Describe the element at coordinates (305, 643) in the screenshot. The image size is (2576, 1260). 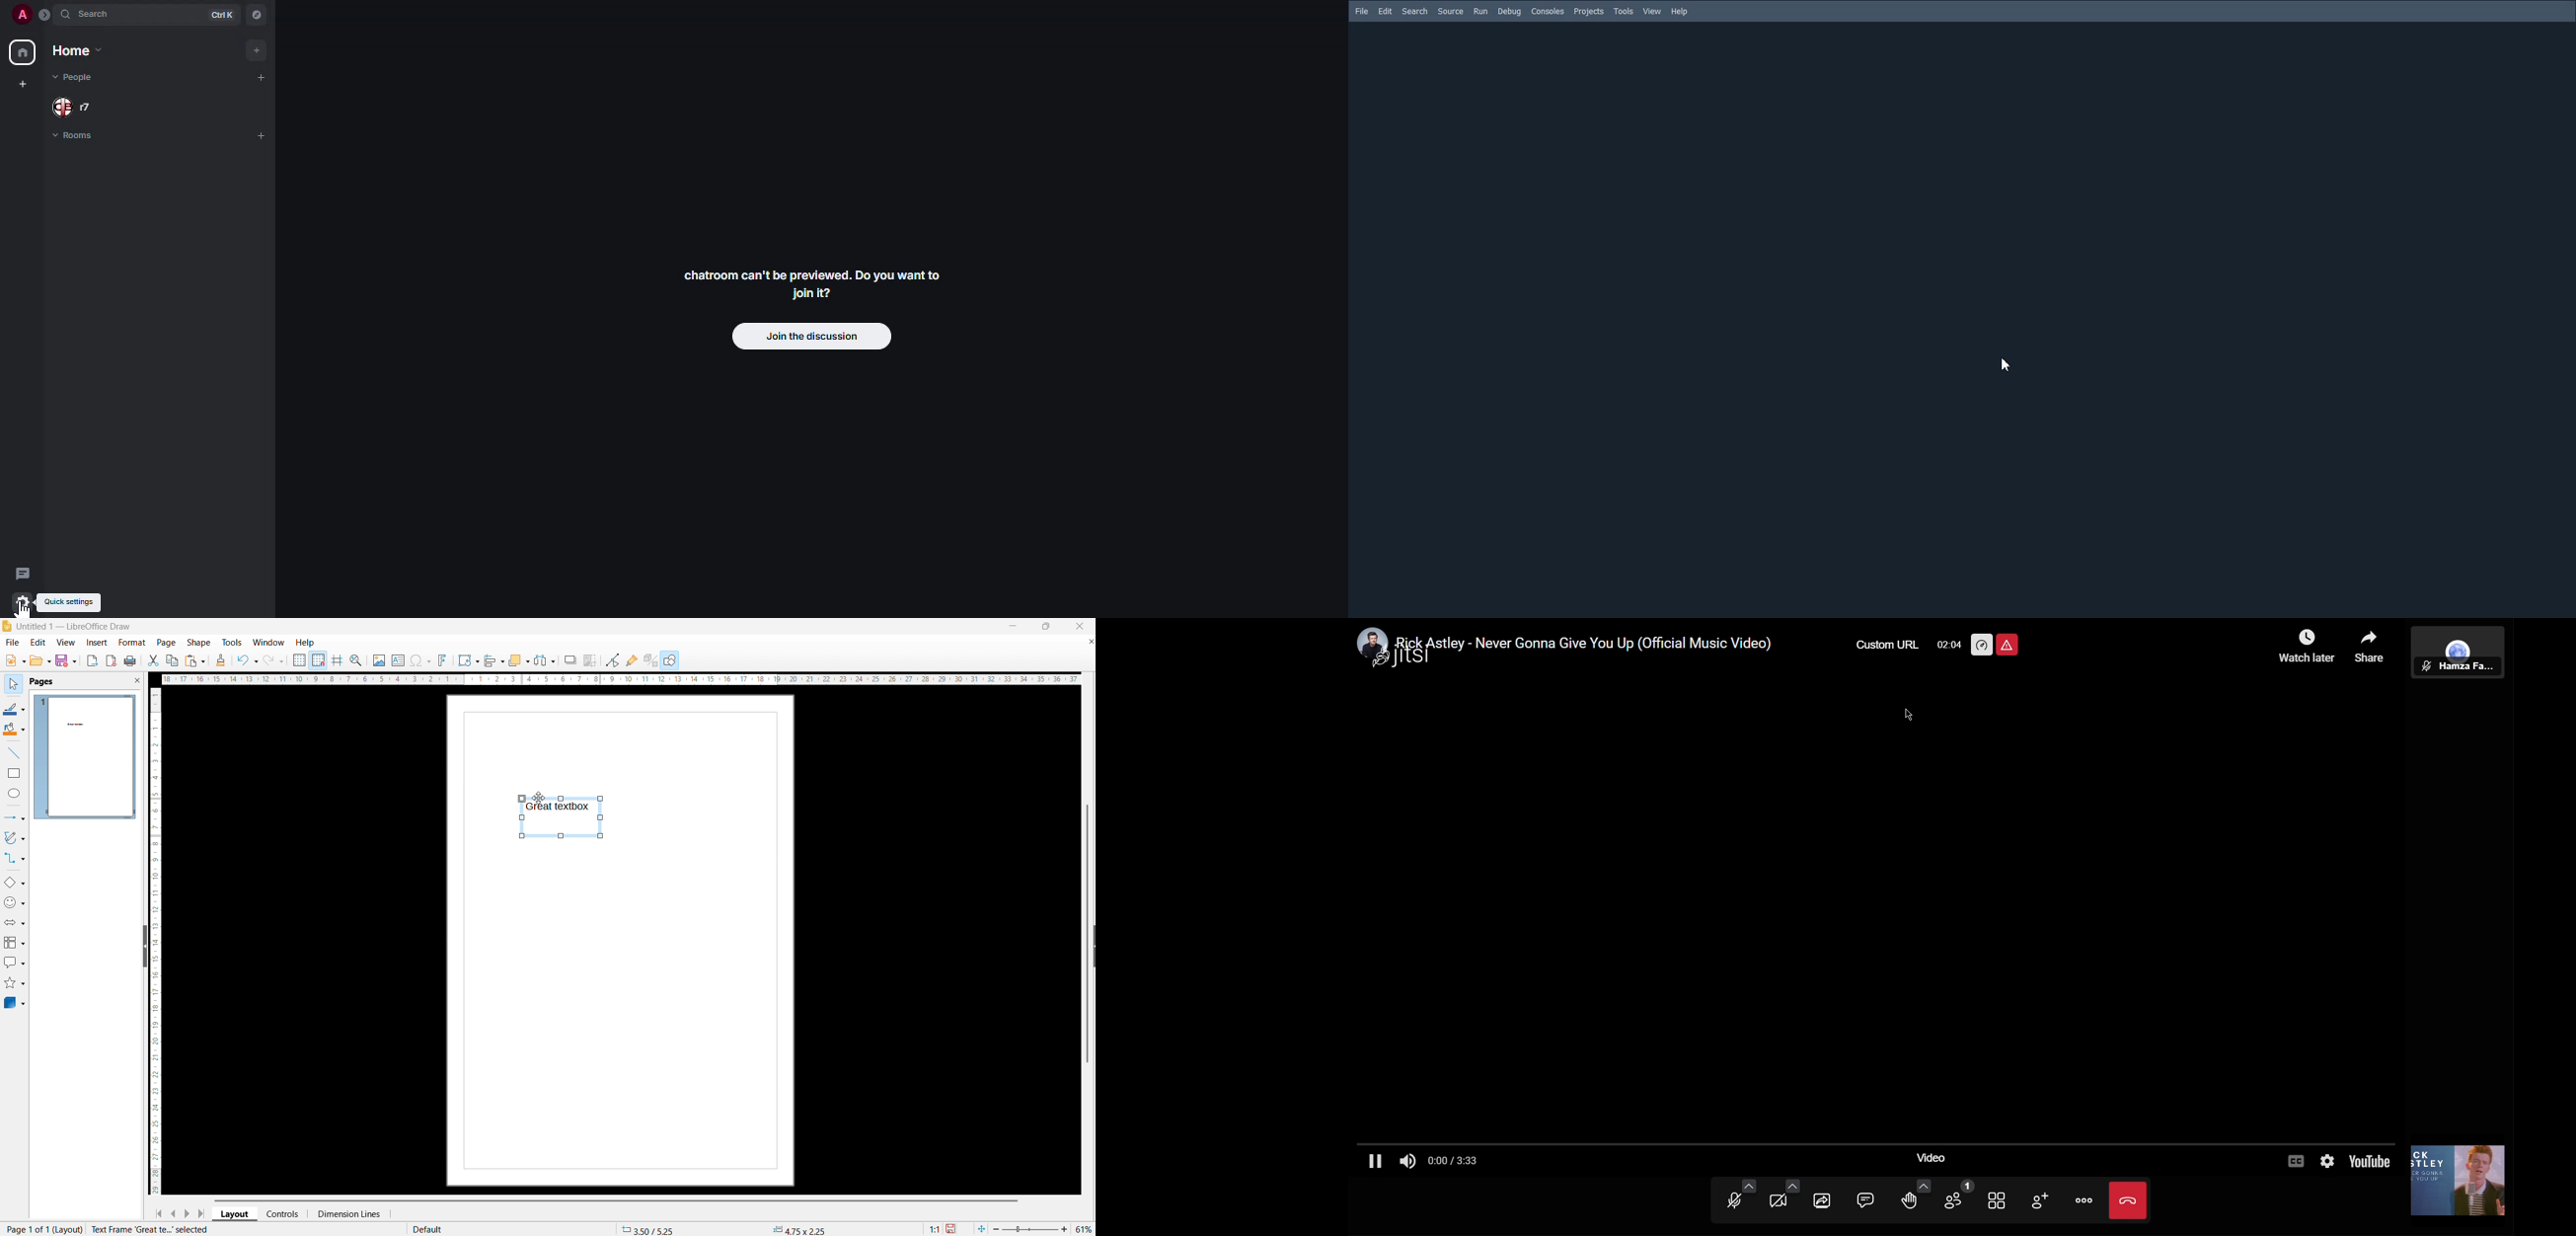
I see `help` at that location.